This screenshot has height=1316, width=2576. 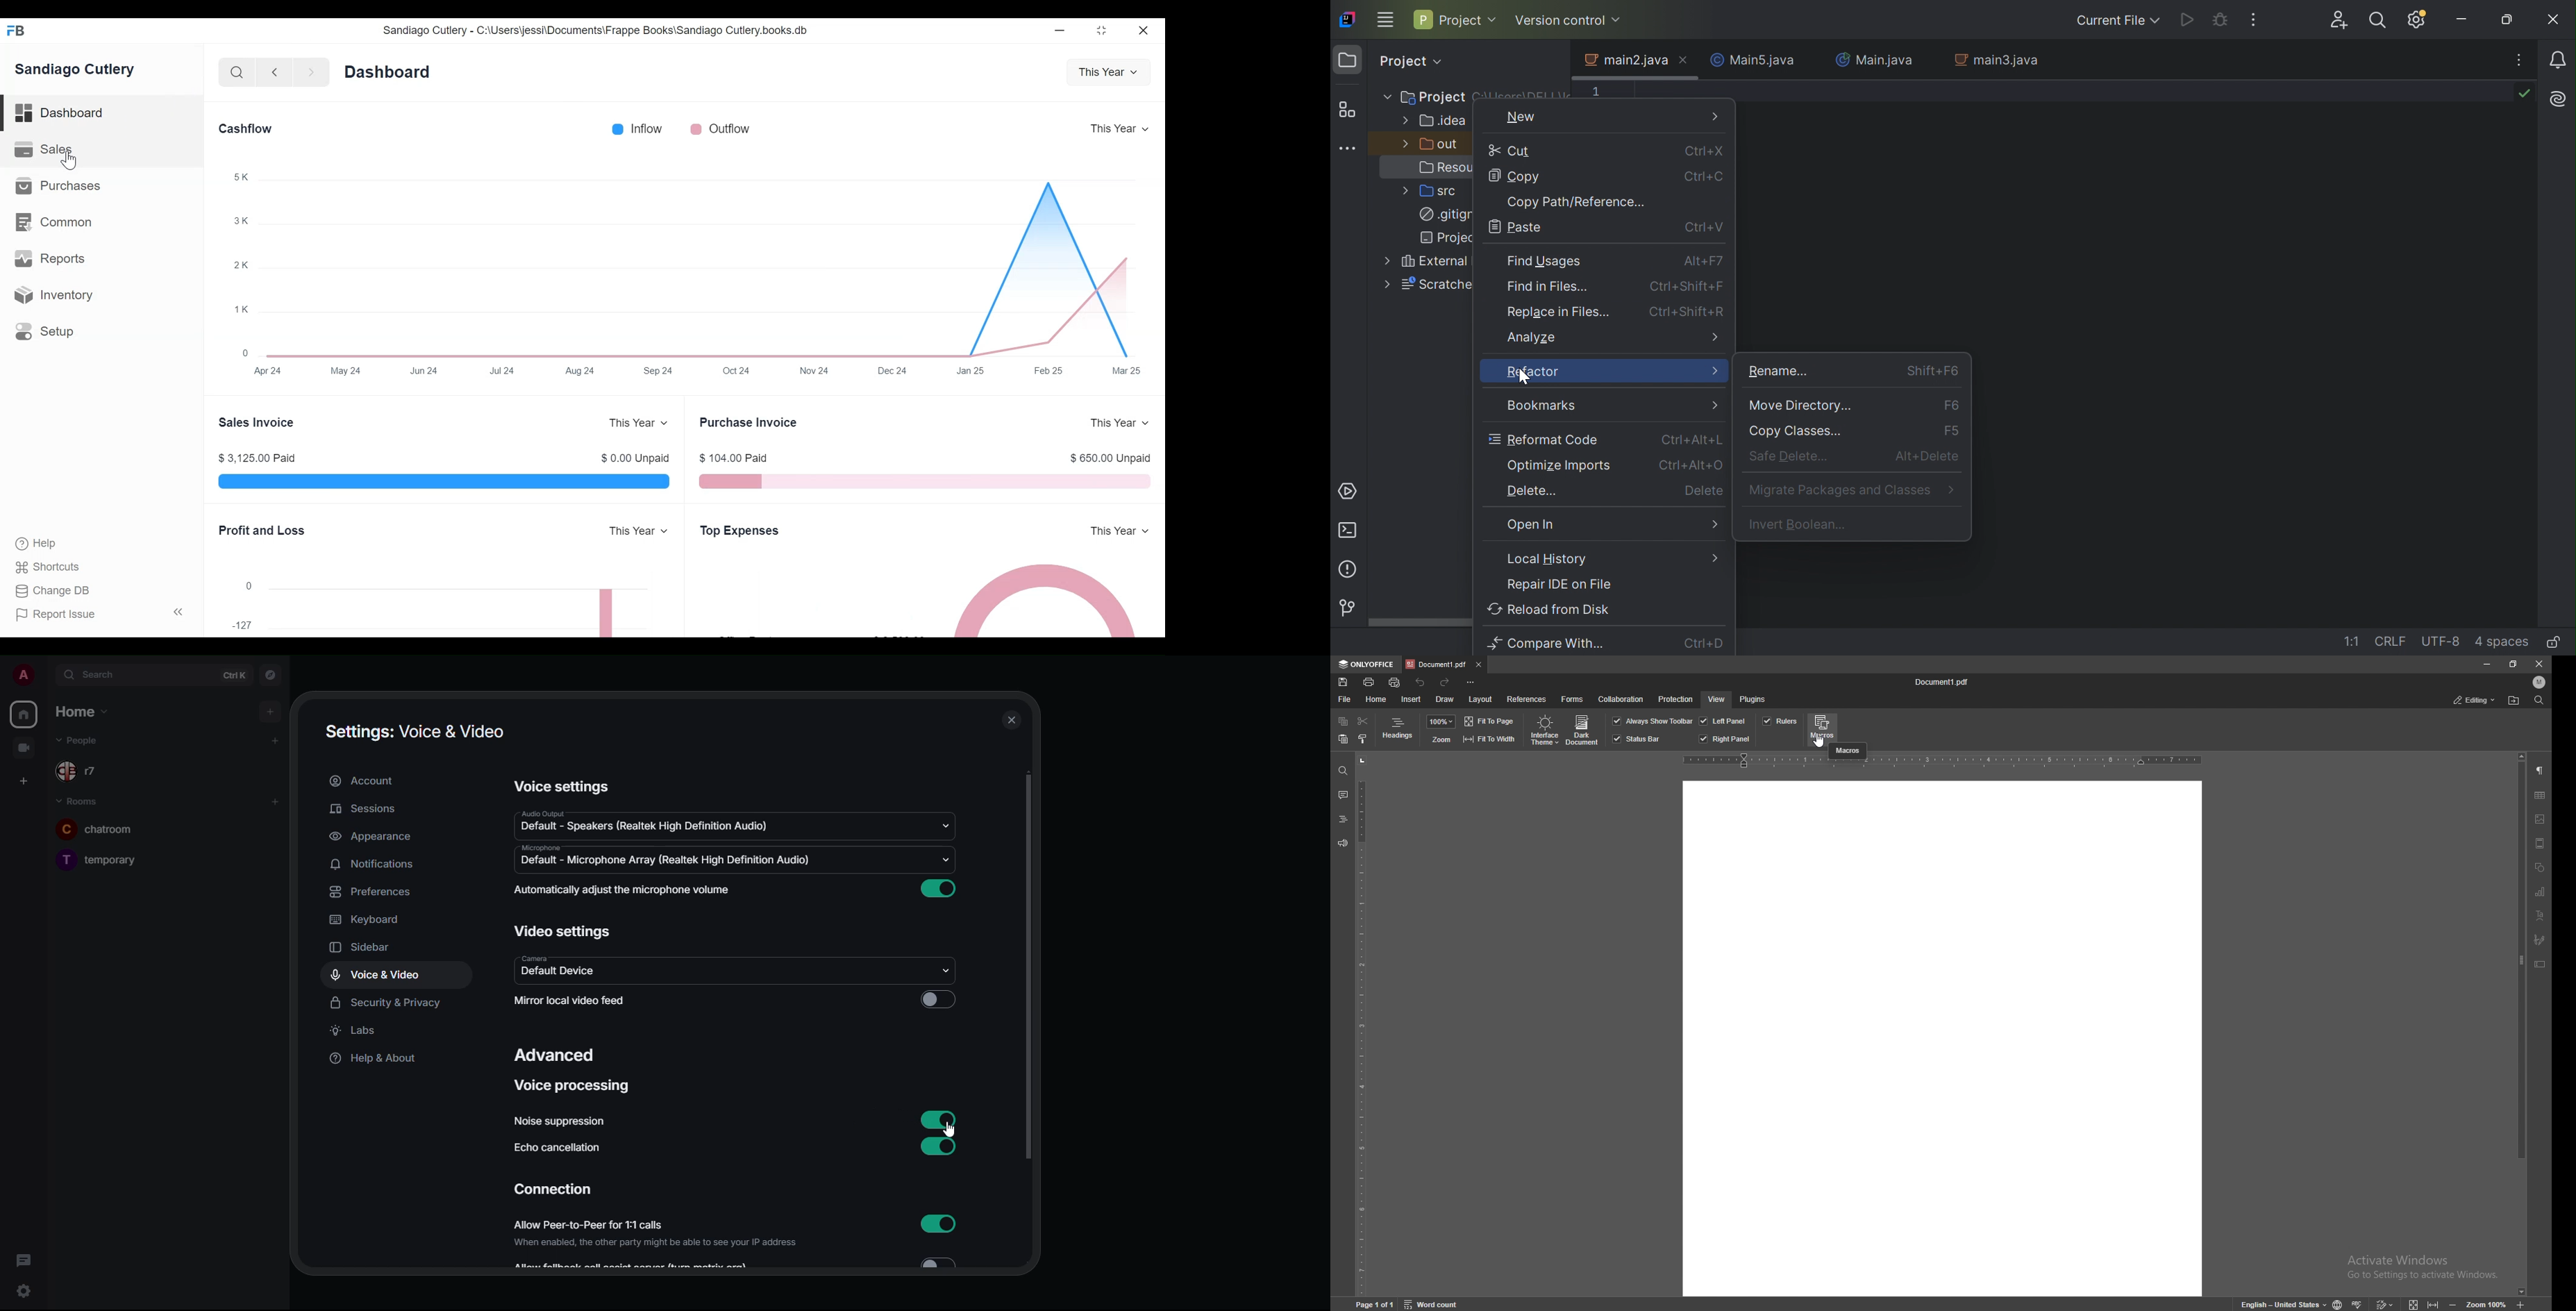 I want to click on table, so click(x=2540, y=796).